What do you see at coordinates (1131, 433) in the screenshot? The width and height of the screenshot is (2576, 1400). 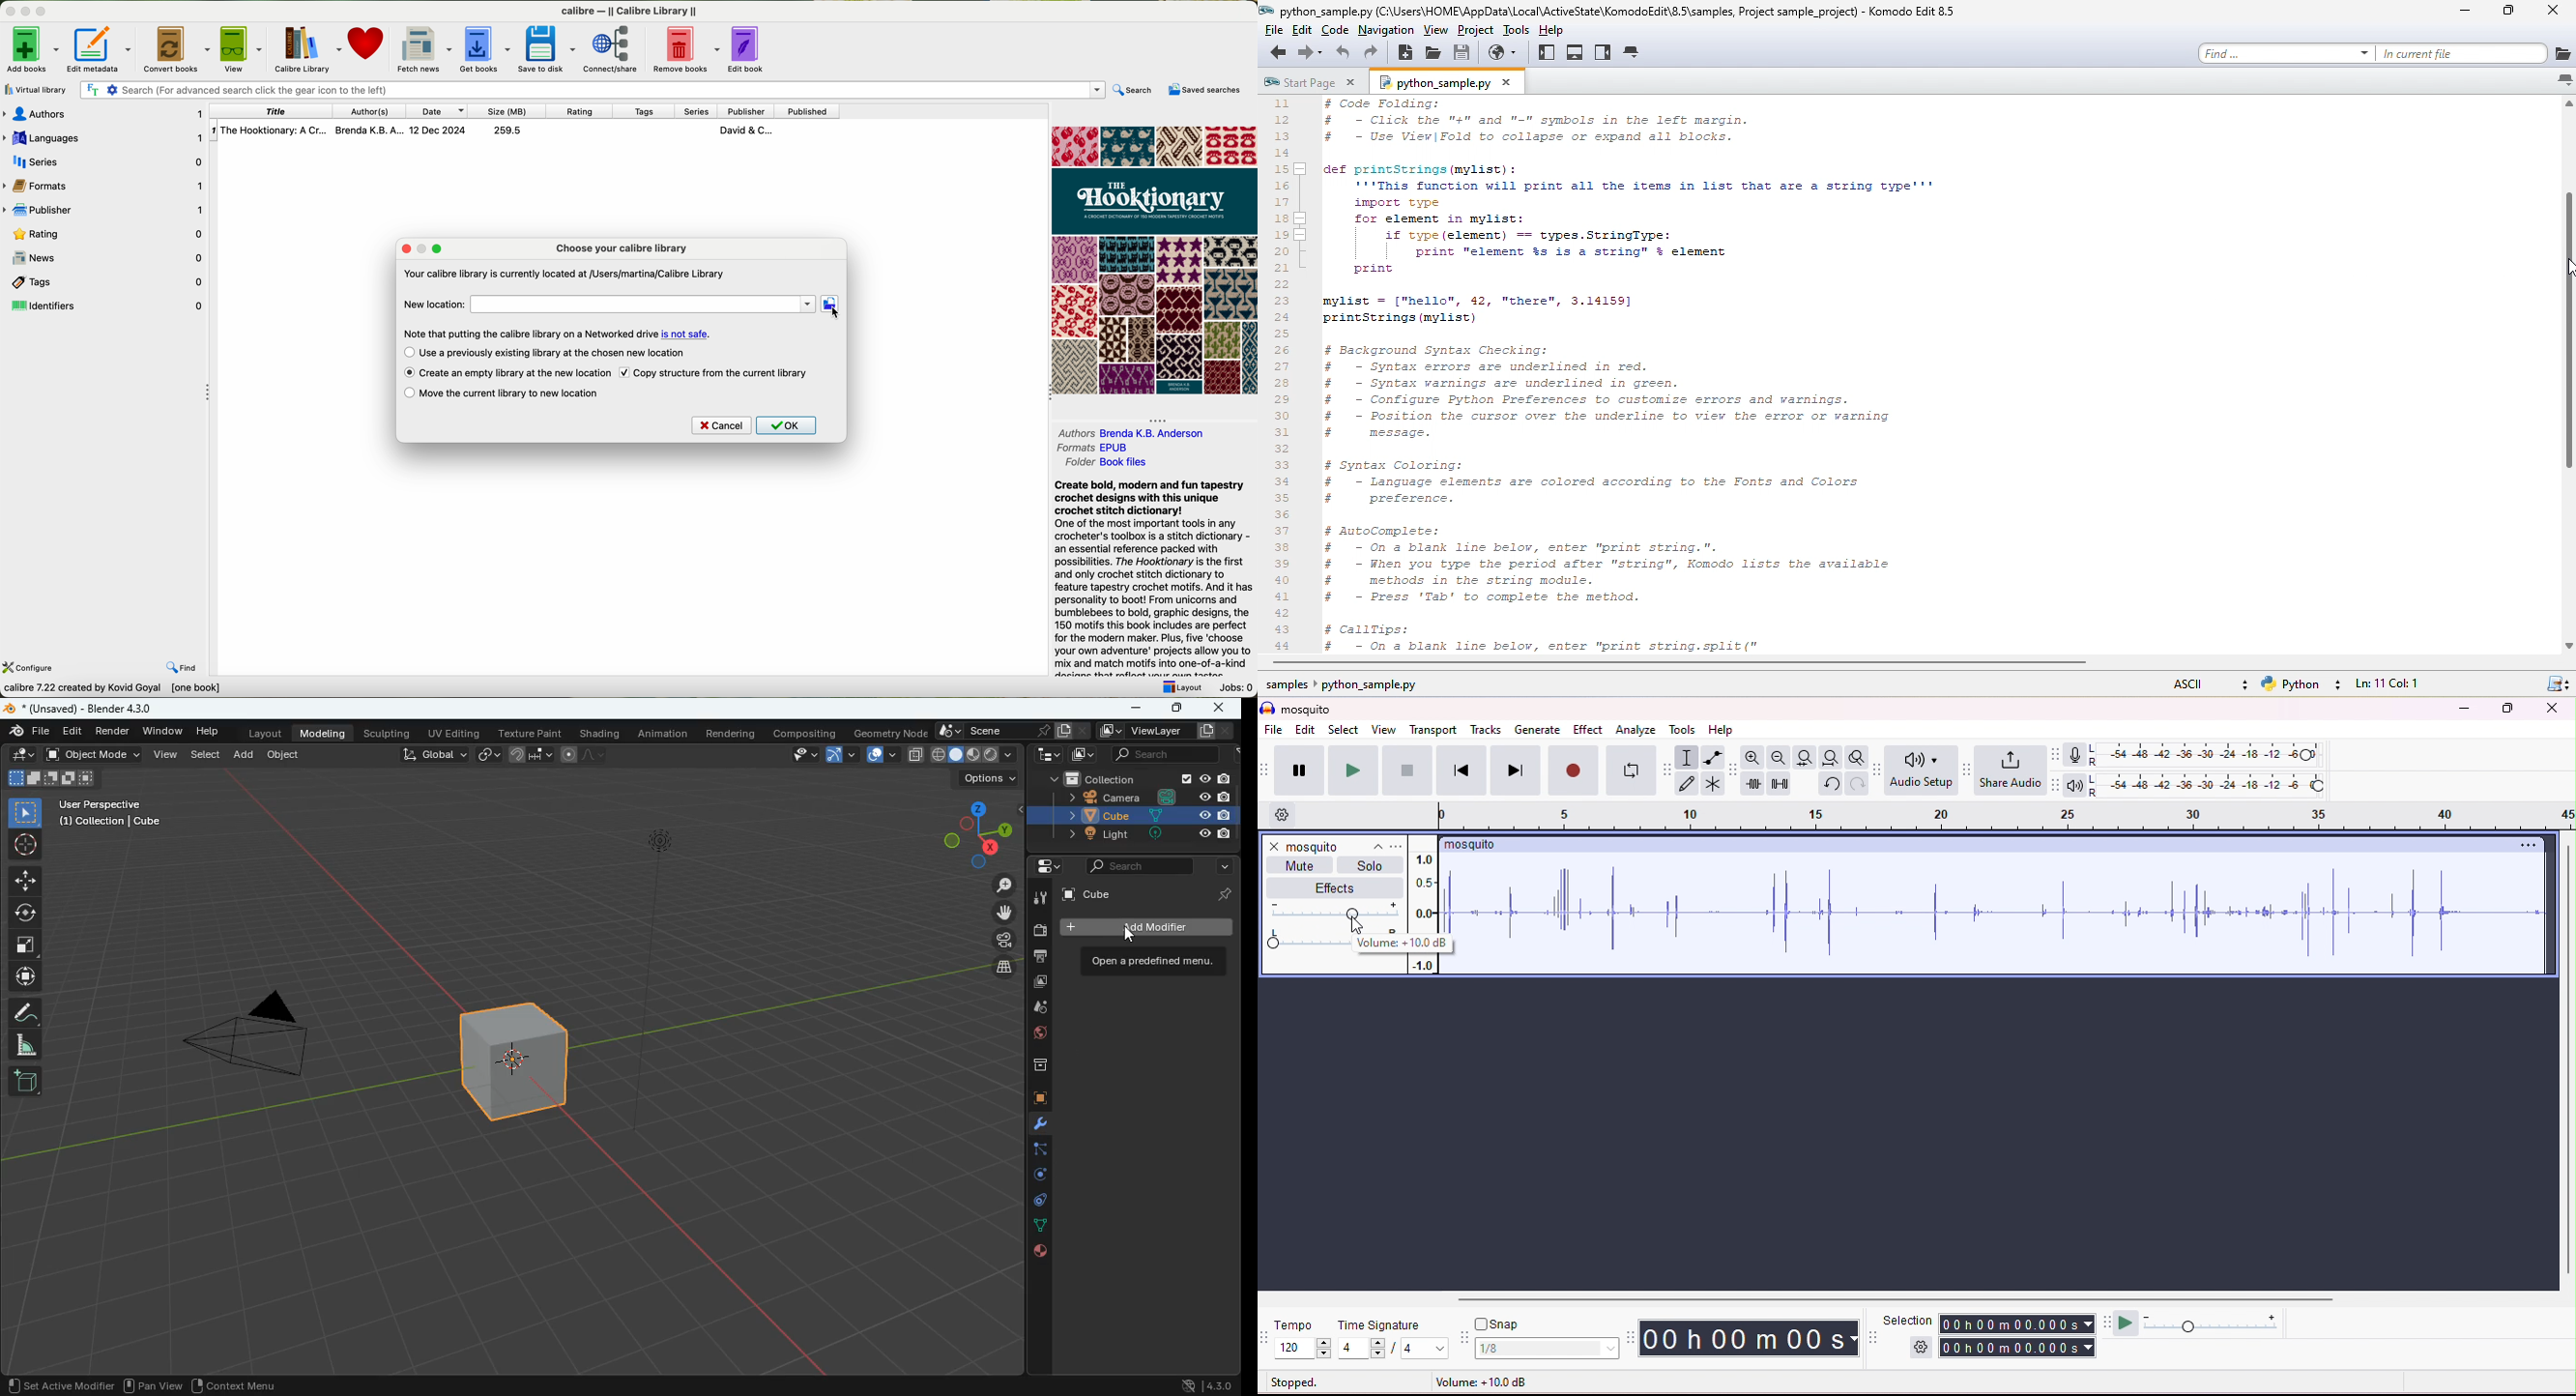 I see `authors Brenda K. B. Andreson` at bounding box center [1131, 433].